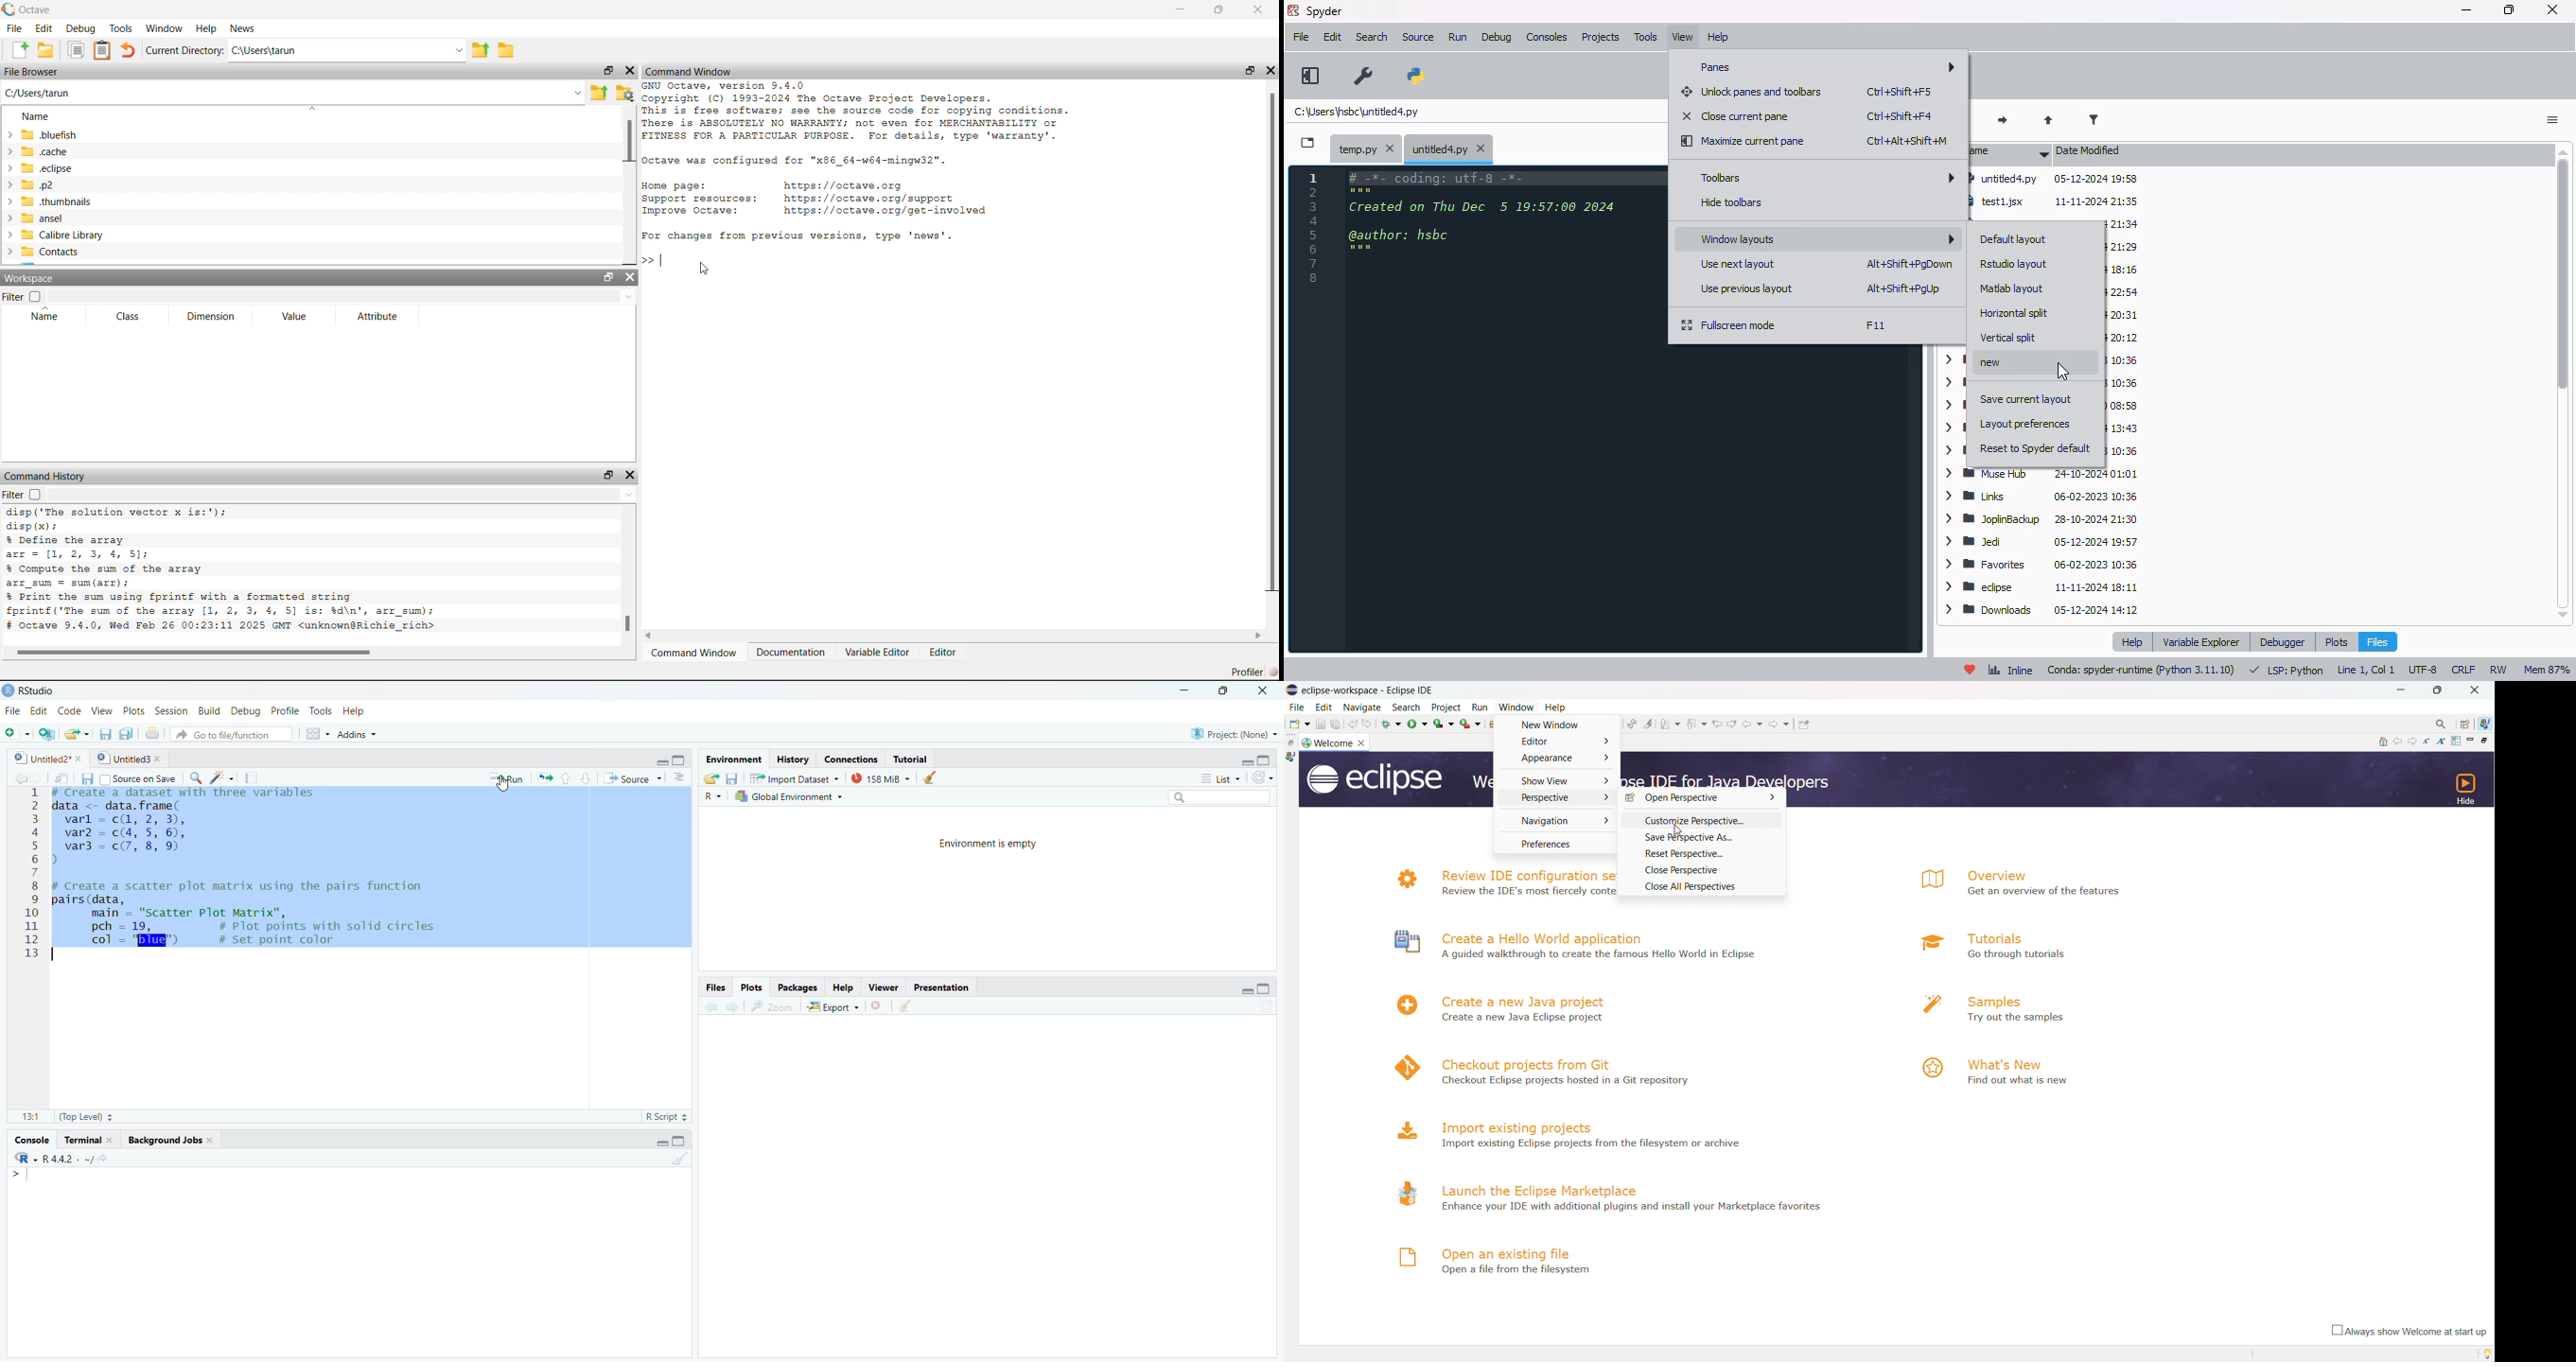 This screenshot has height=1372, width=2576. I want to click on Presentation, so click(943, 987).